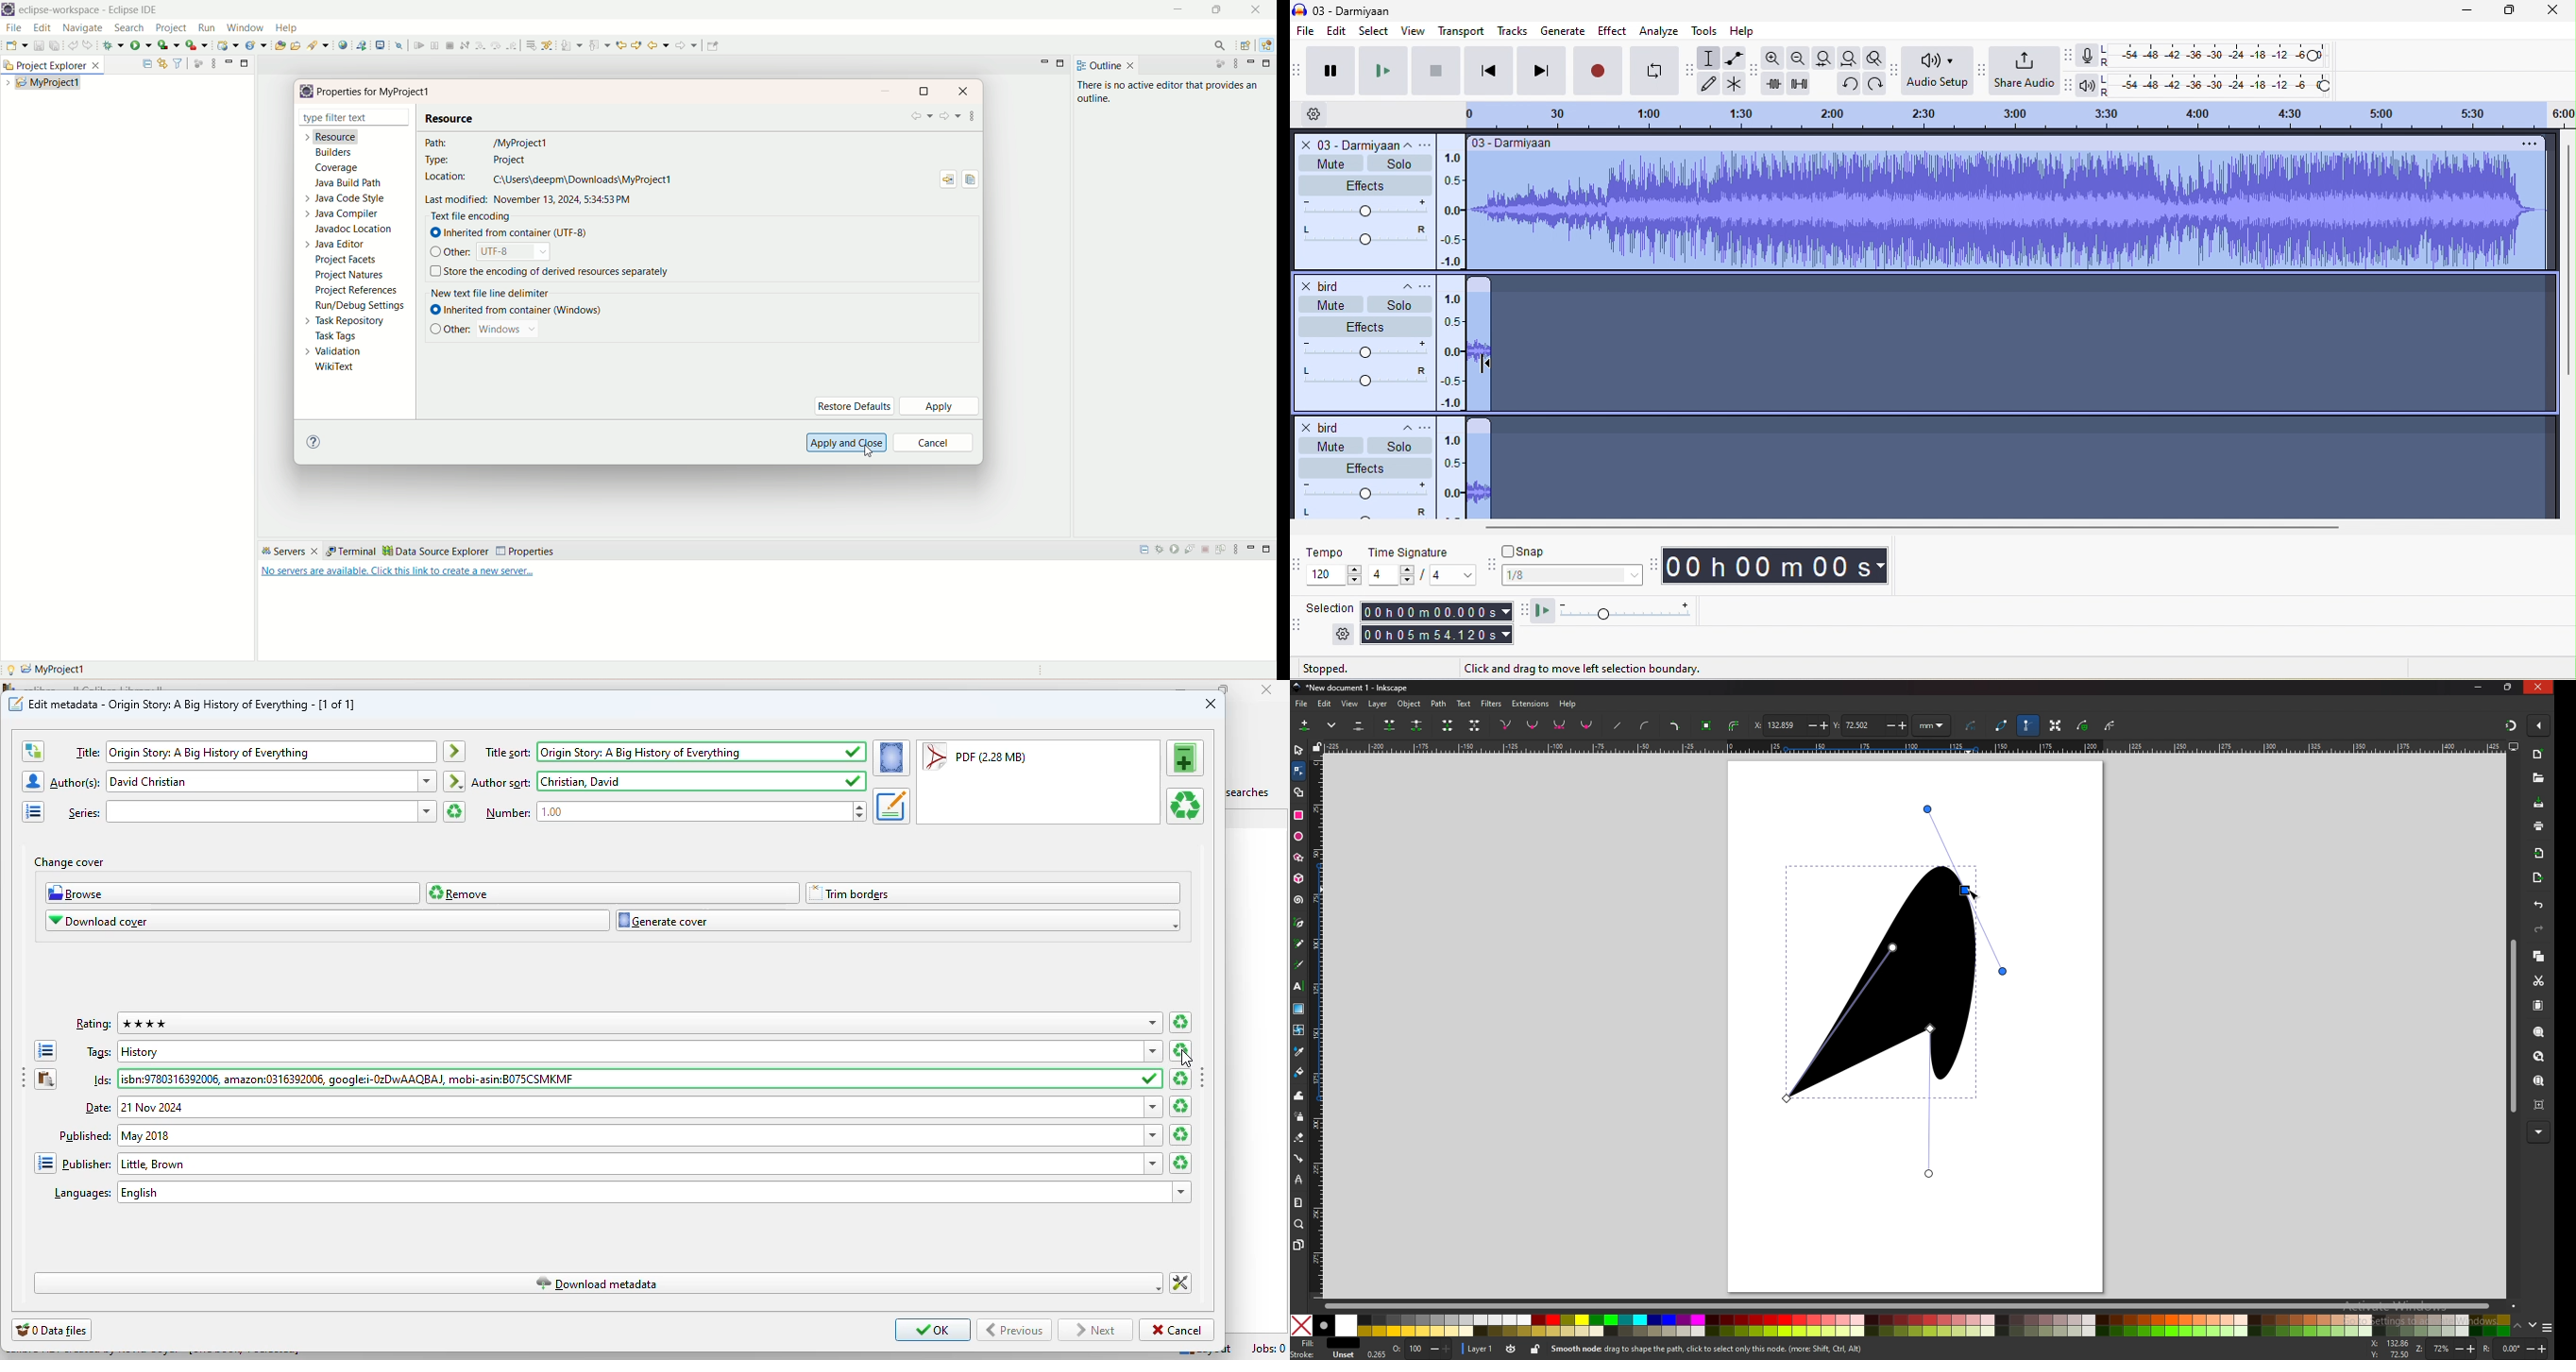  What do you see at coordinates (1322, 114) in the screenshot?
I see `timeline option` at bounding box center [1322, 114].